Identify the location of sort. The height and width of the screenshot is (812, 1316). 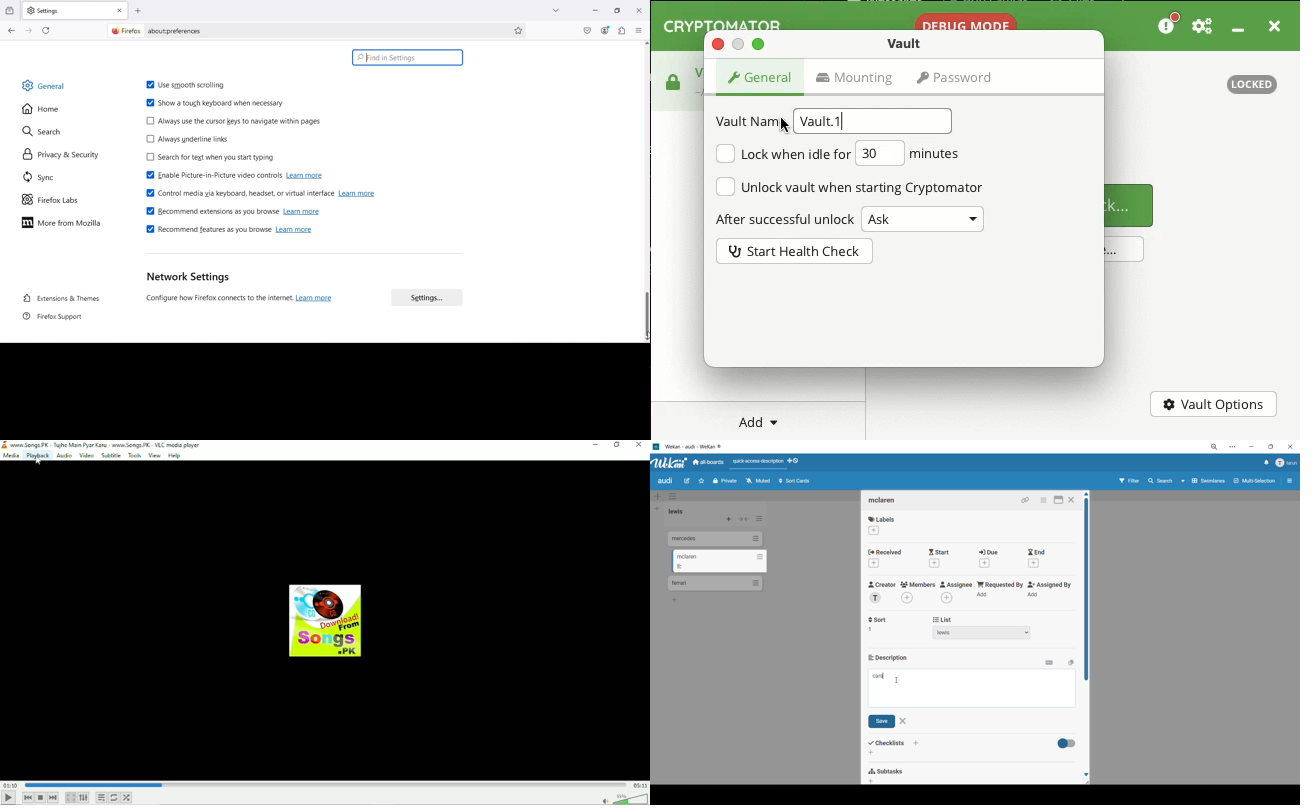
(882, 625).